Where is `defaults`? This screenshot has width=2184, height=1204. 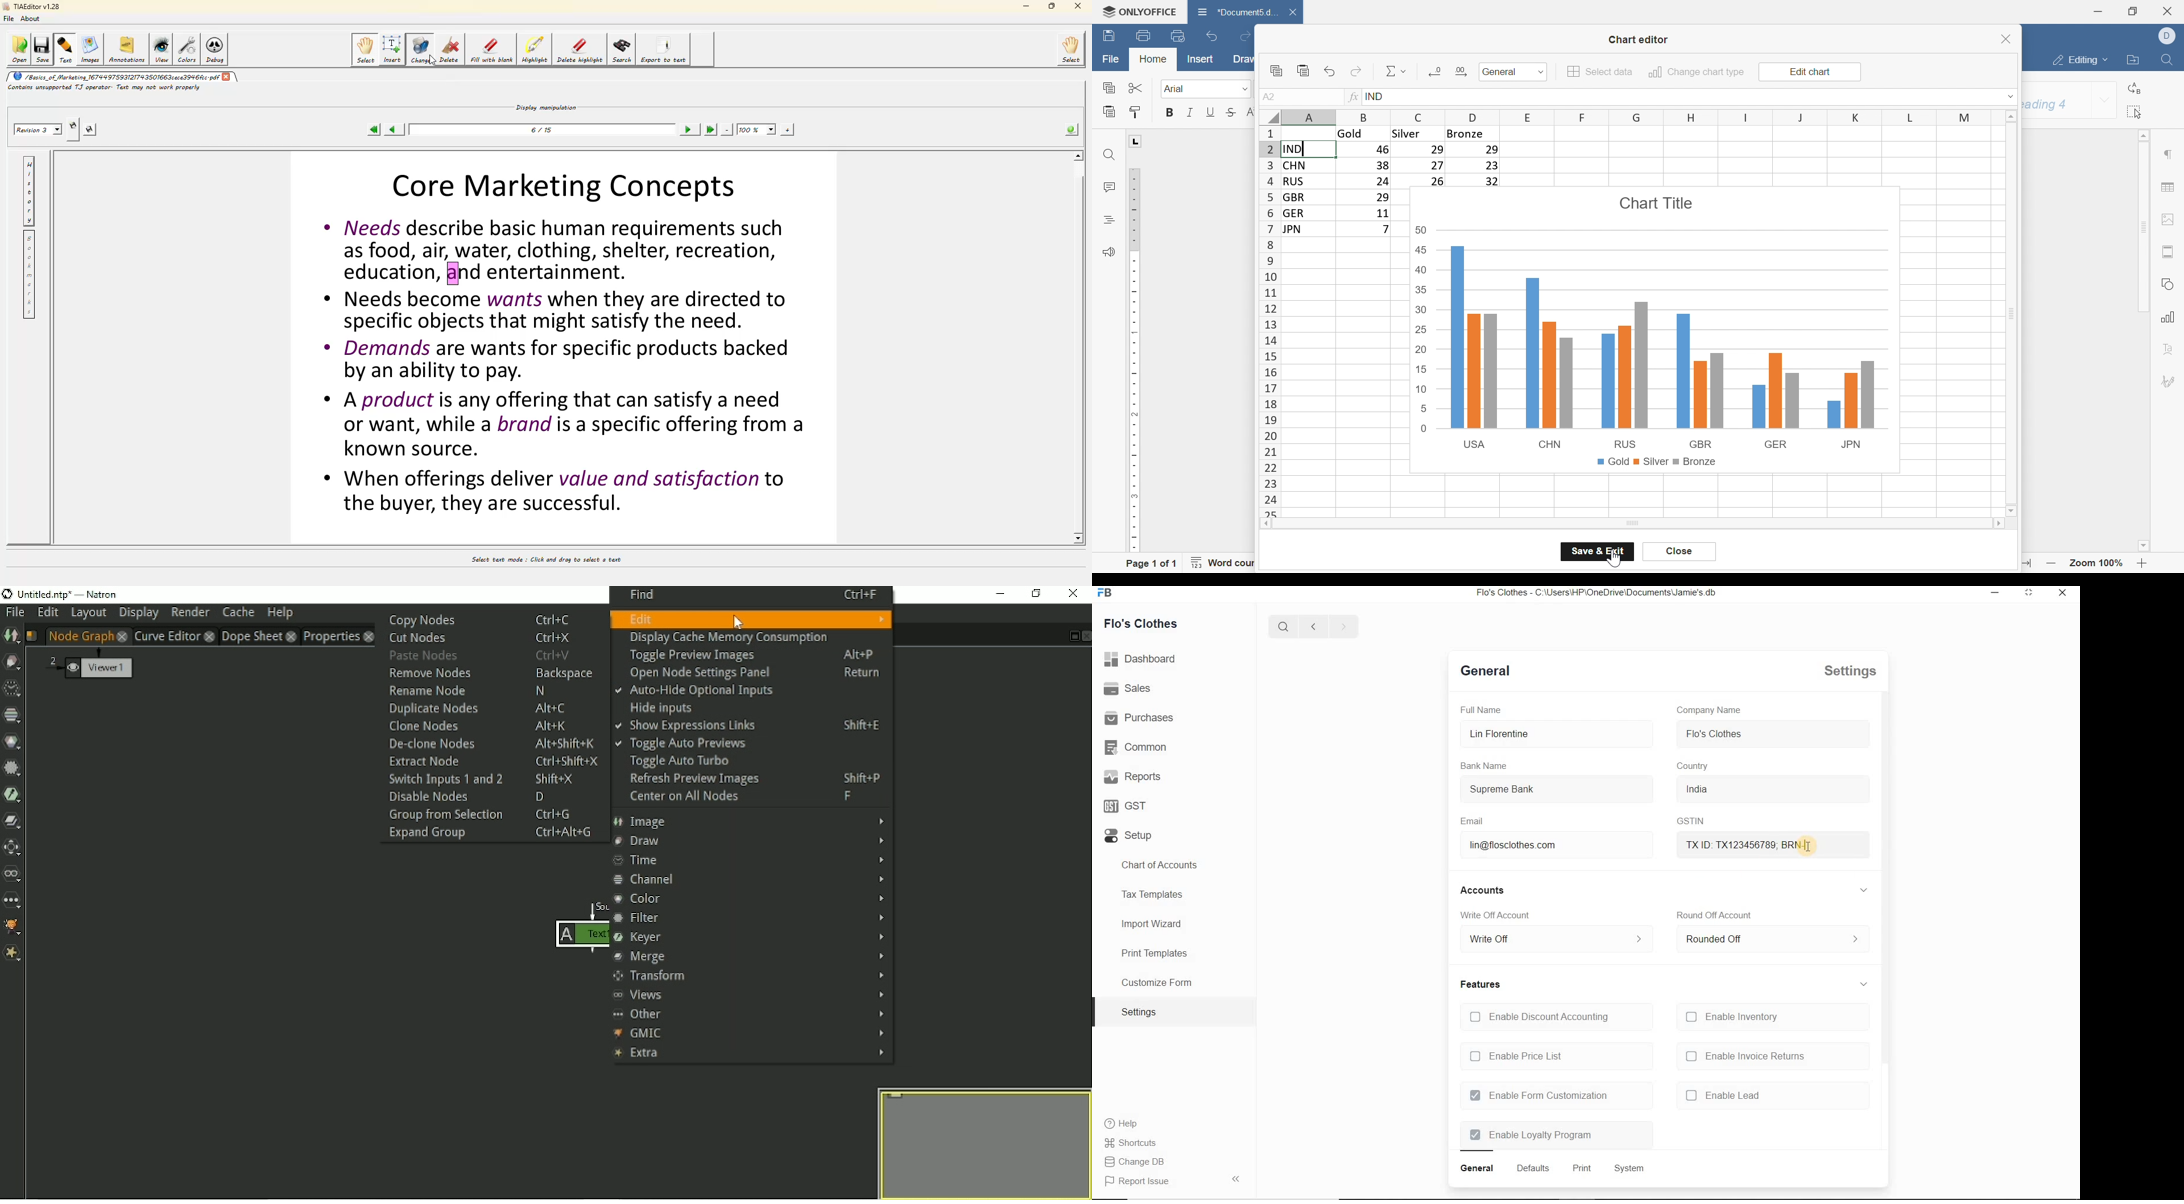
defaults is located at coordinates (1533, 1168).